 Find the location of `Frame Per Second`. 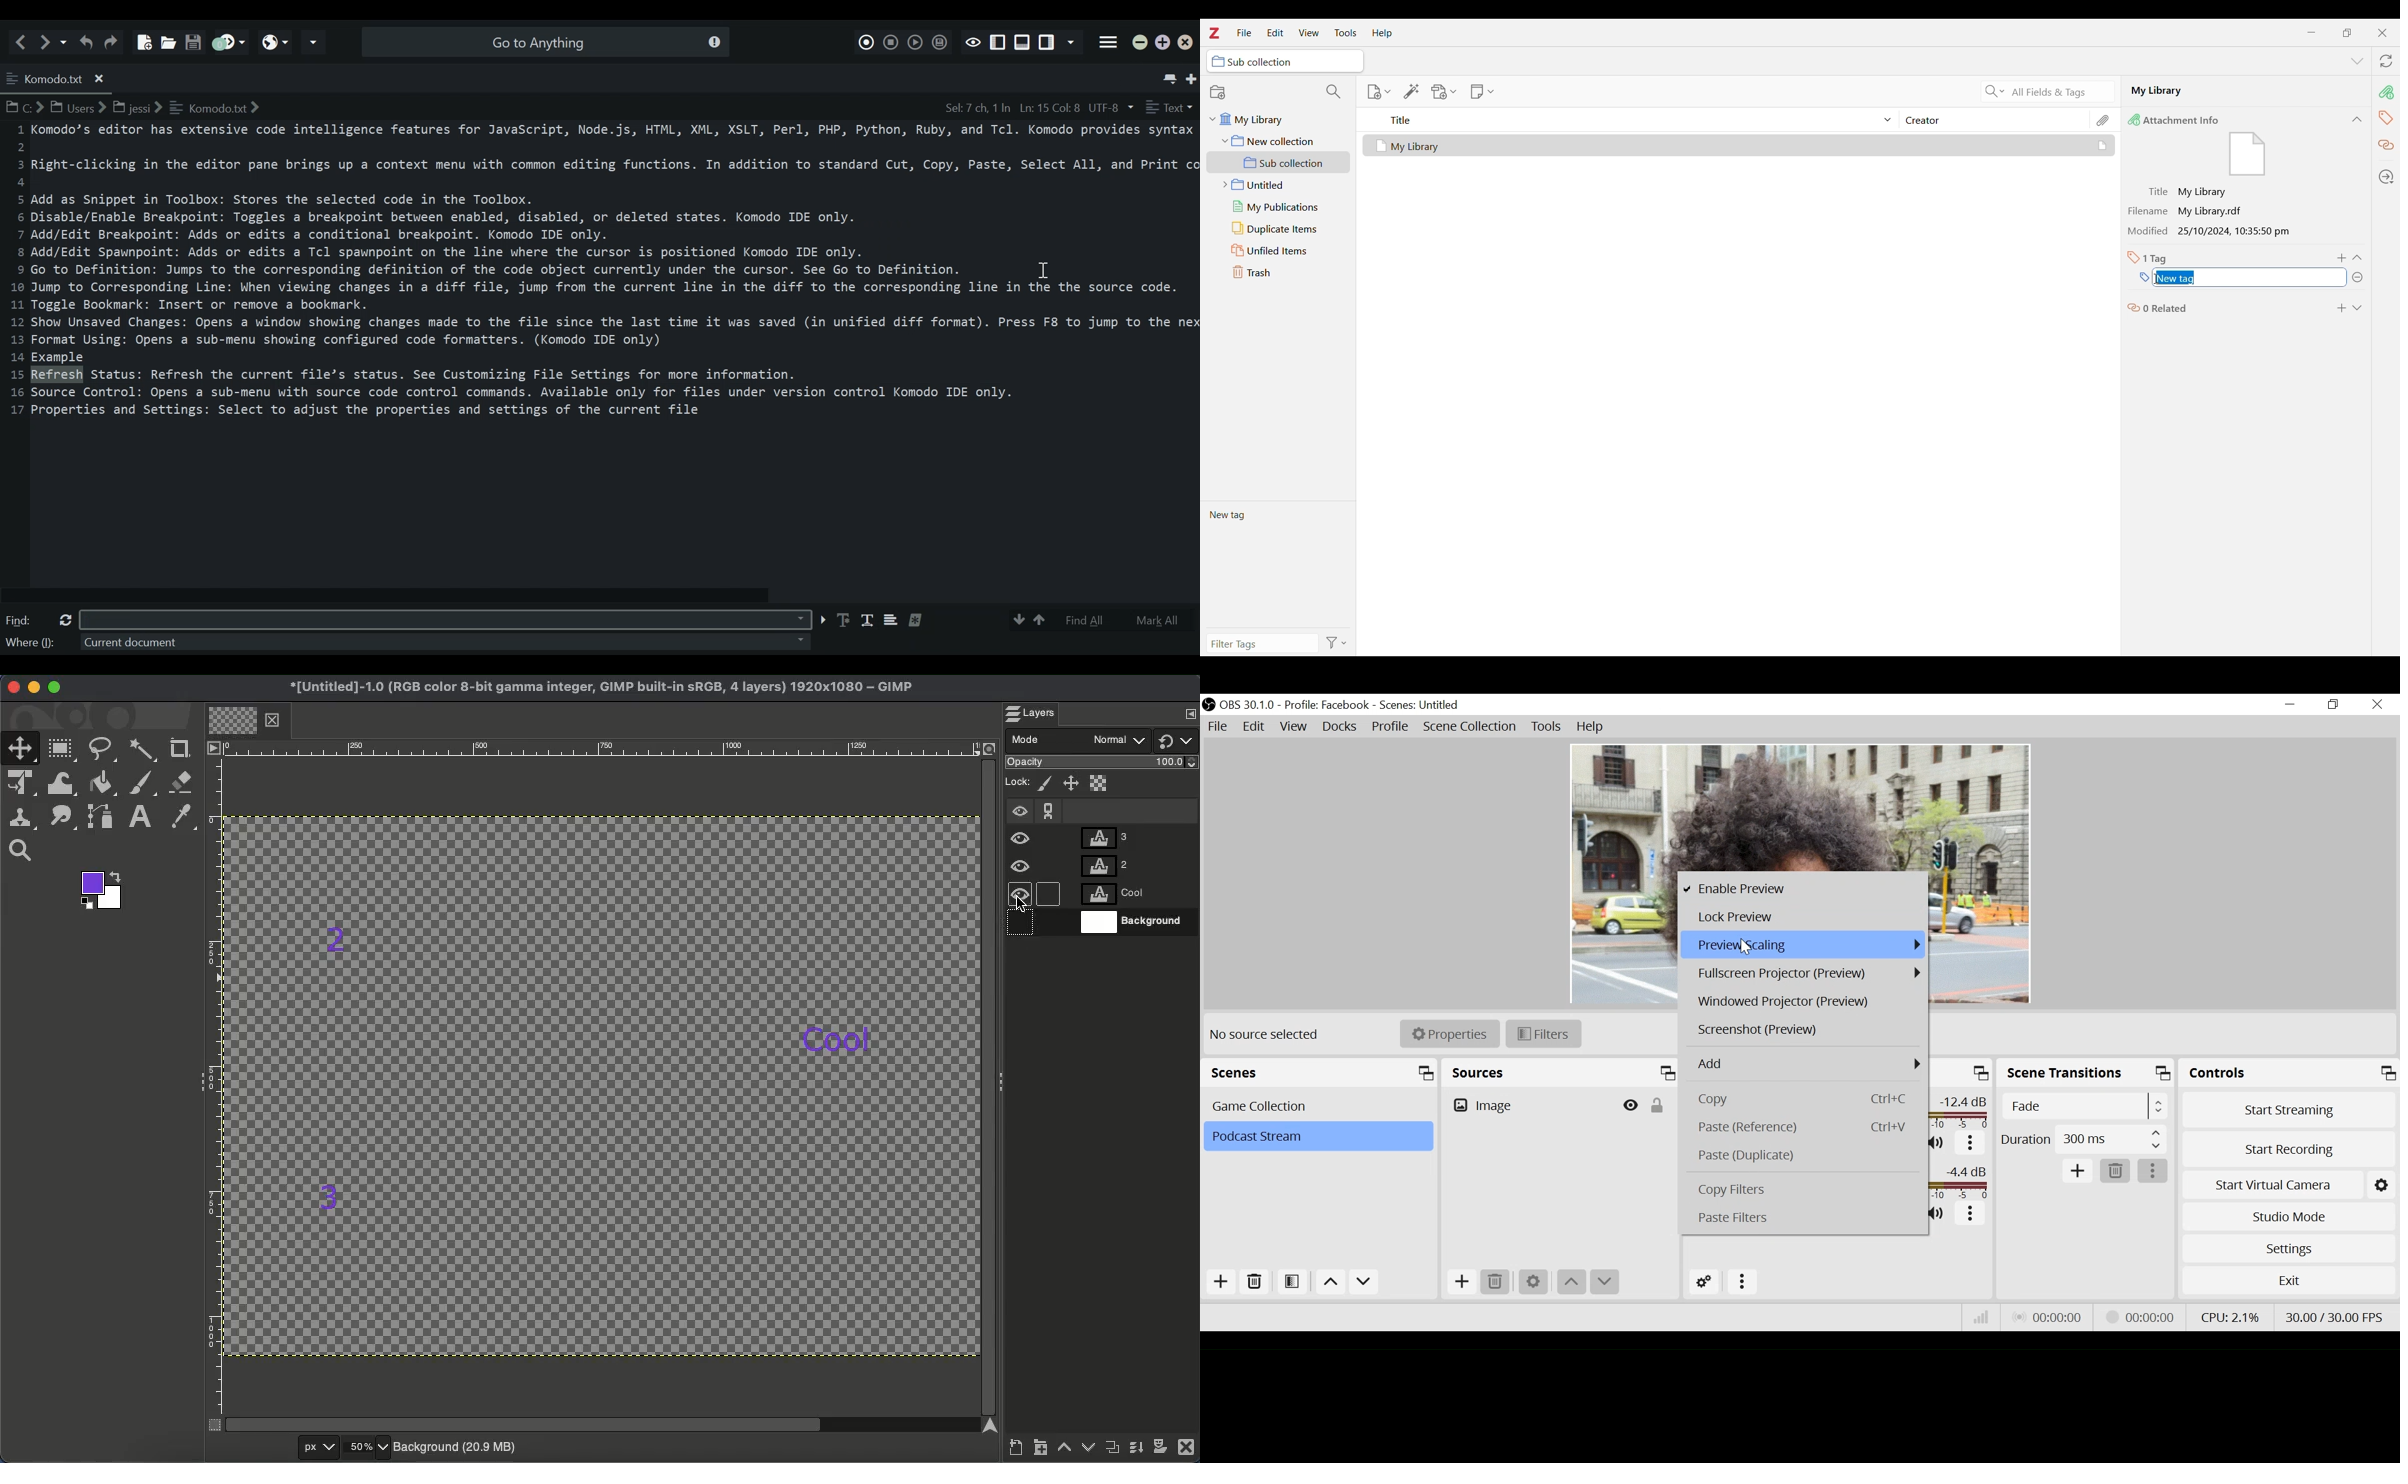

Frame Per Second is located at coordinates (2334, 1318).